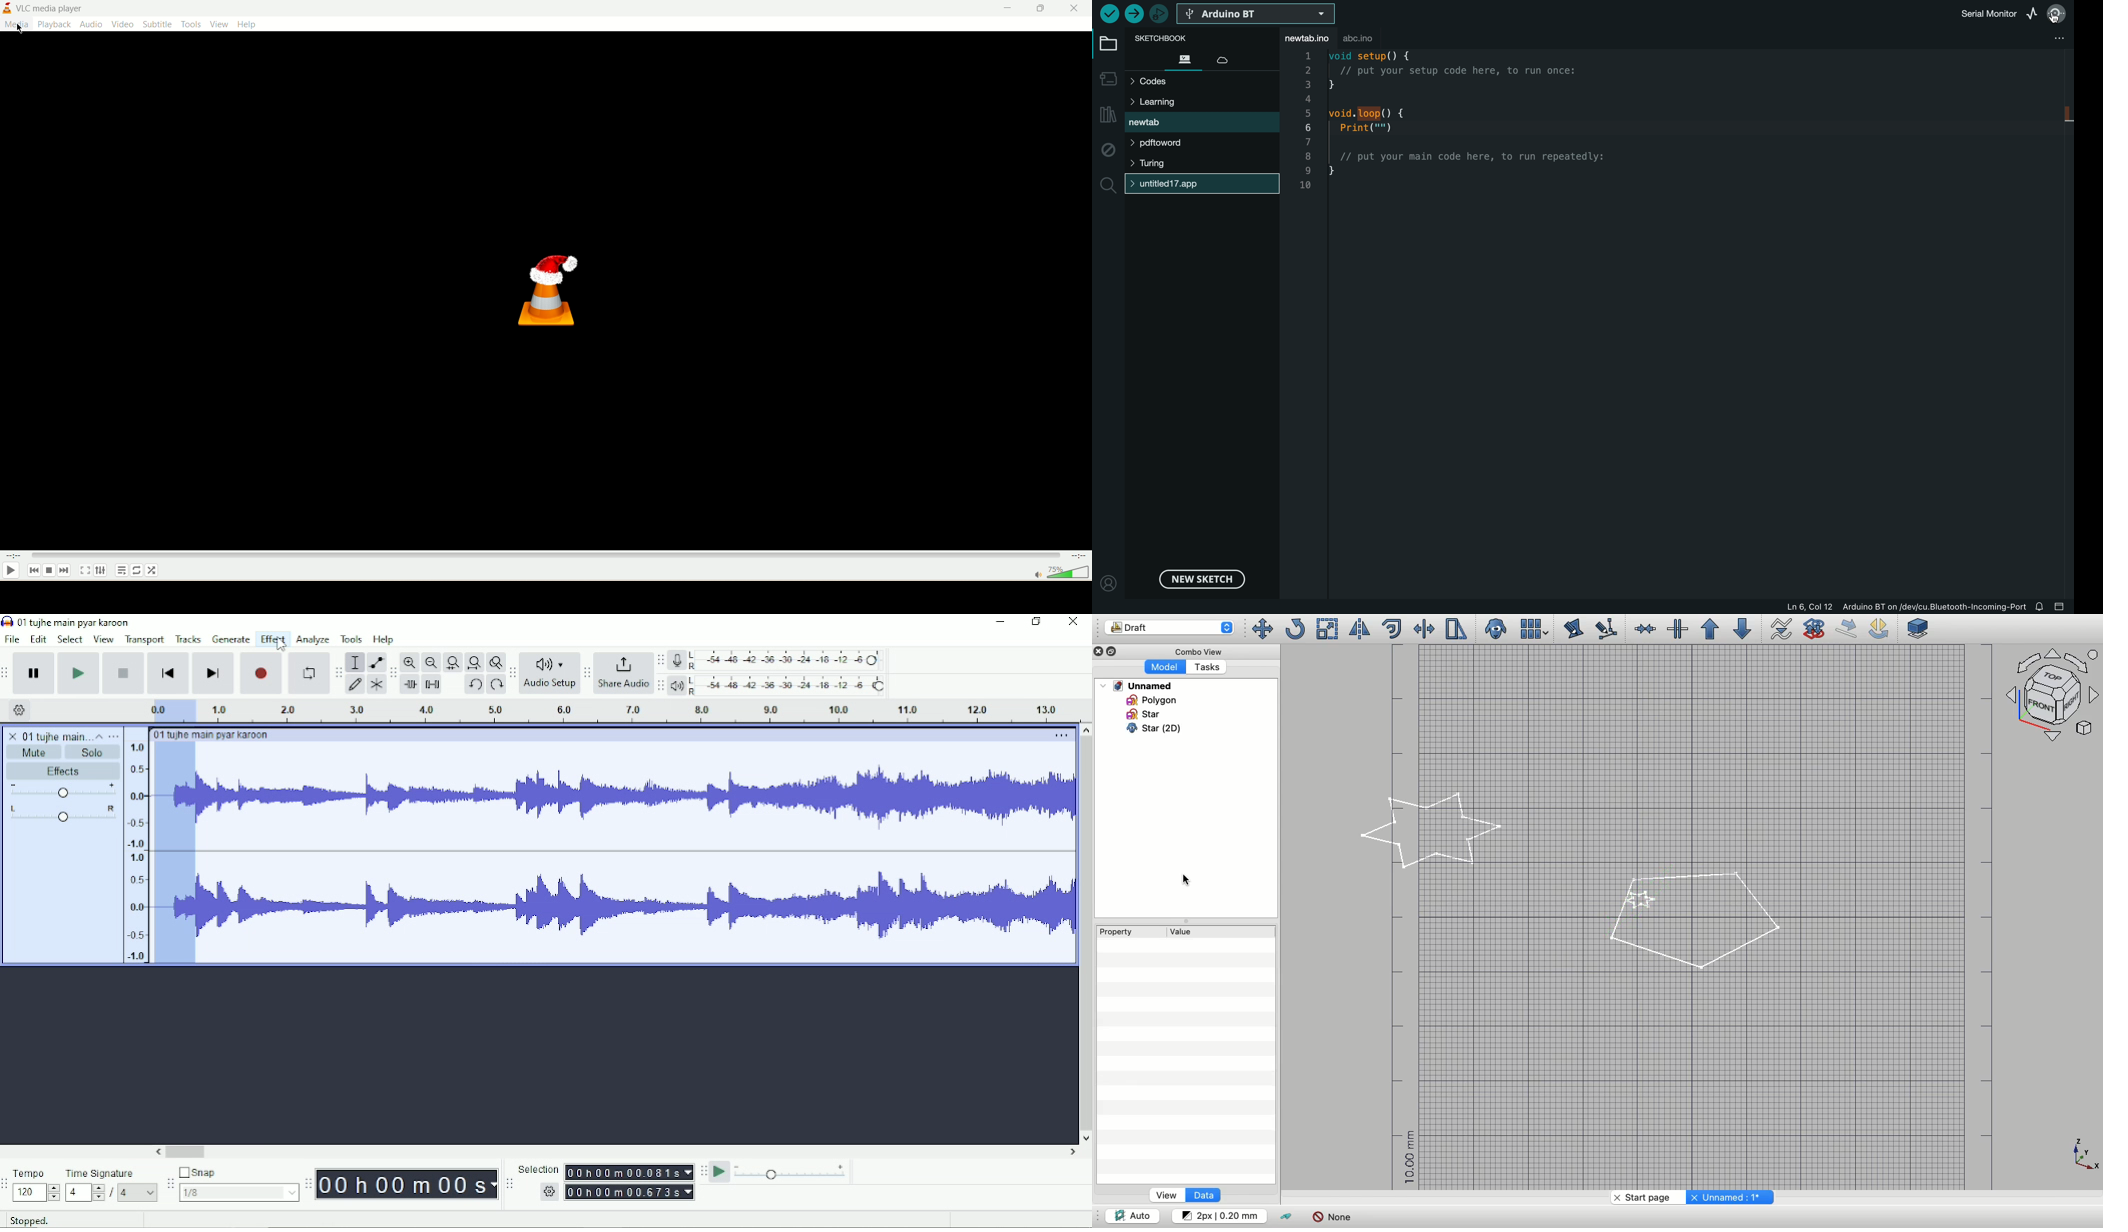  I want to click on Collapse, so click(1114, 651).